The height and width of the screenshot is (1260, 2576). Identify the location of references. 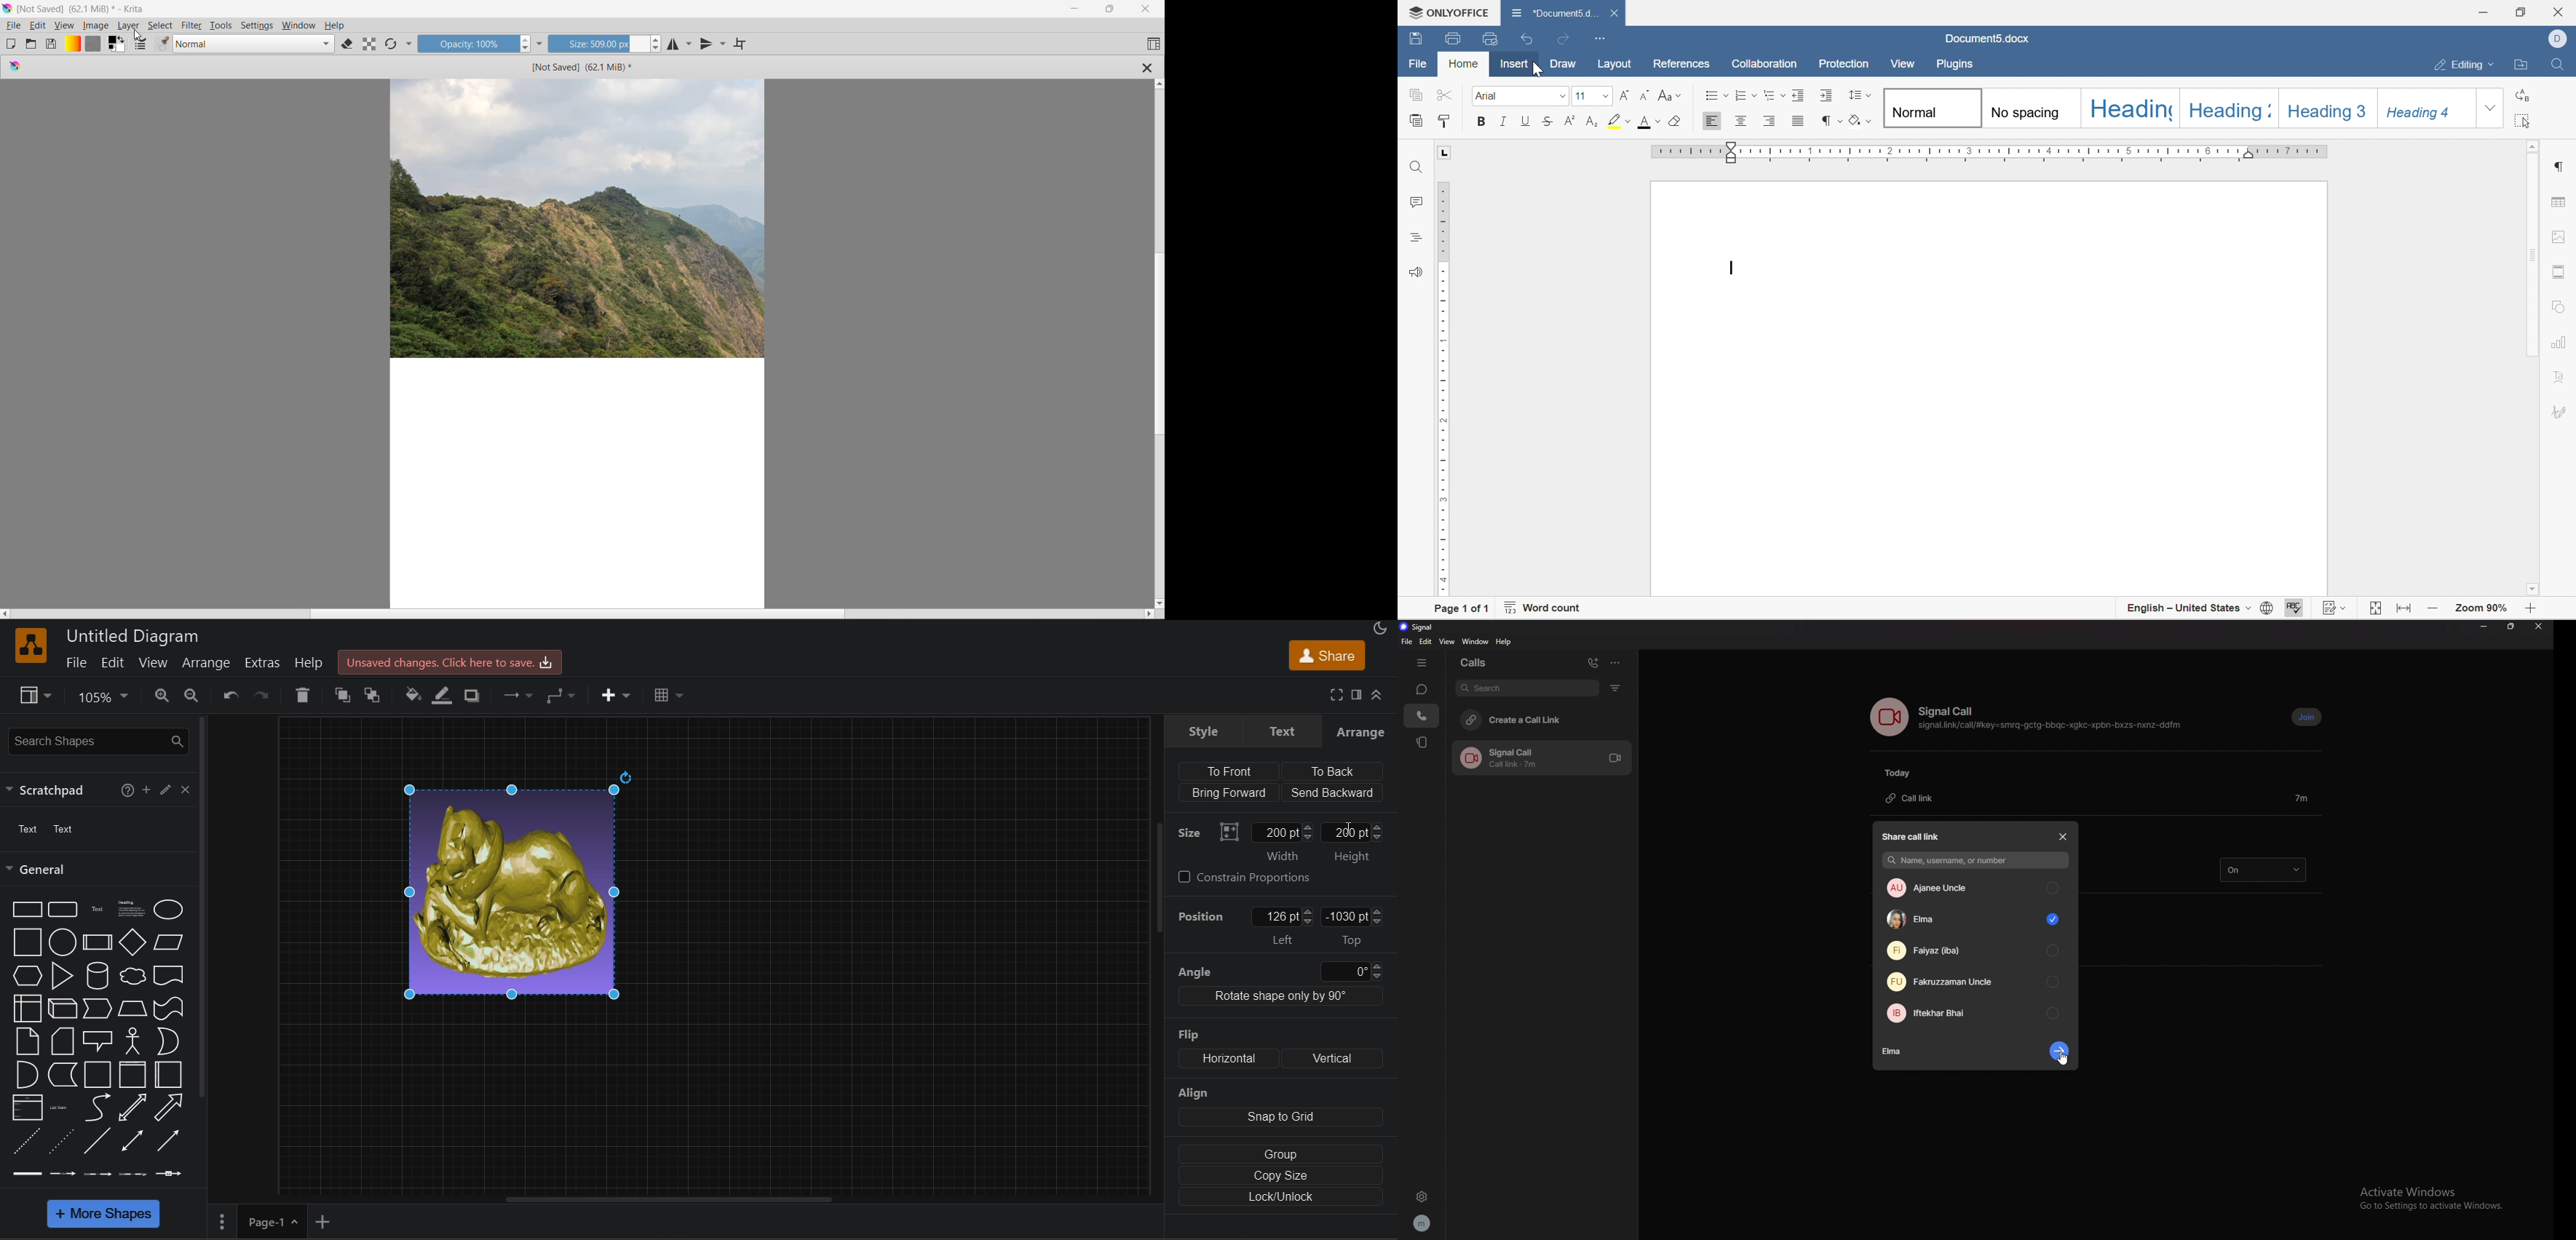
(1682, 64).